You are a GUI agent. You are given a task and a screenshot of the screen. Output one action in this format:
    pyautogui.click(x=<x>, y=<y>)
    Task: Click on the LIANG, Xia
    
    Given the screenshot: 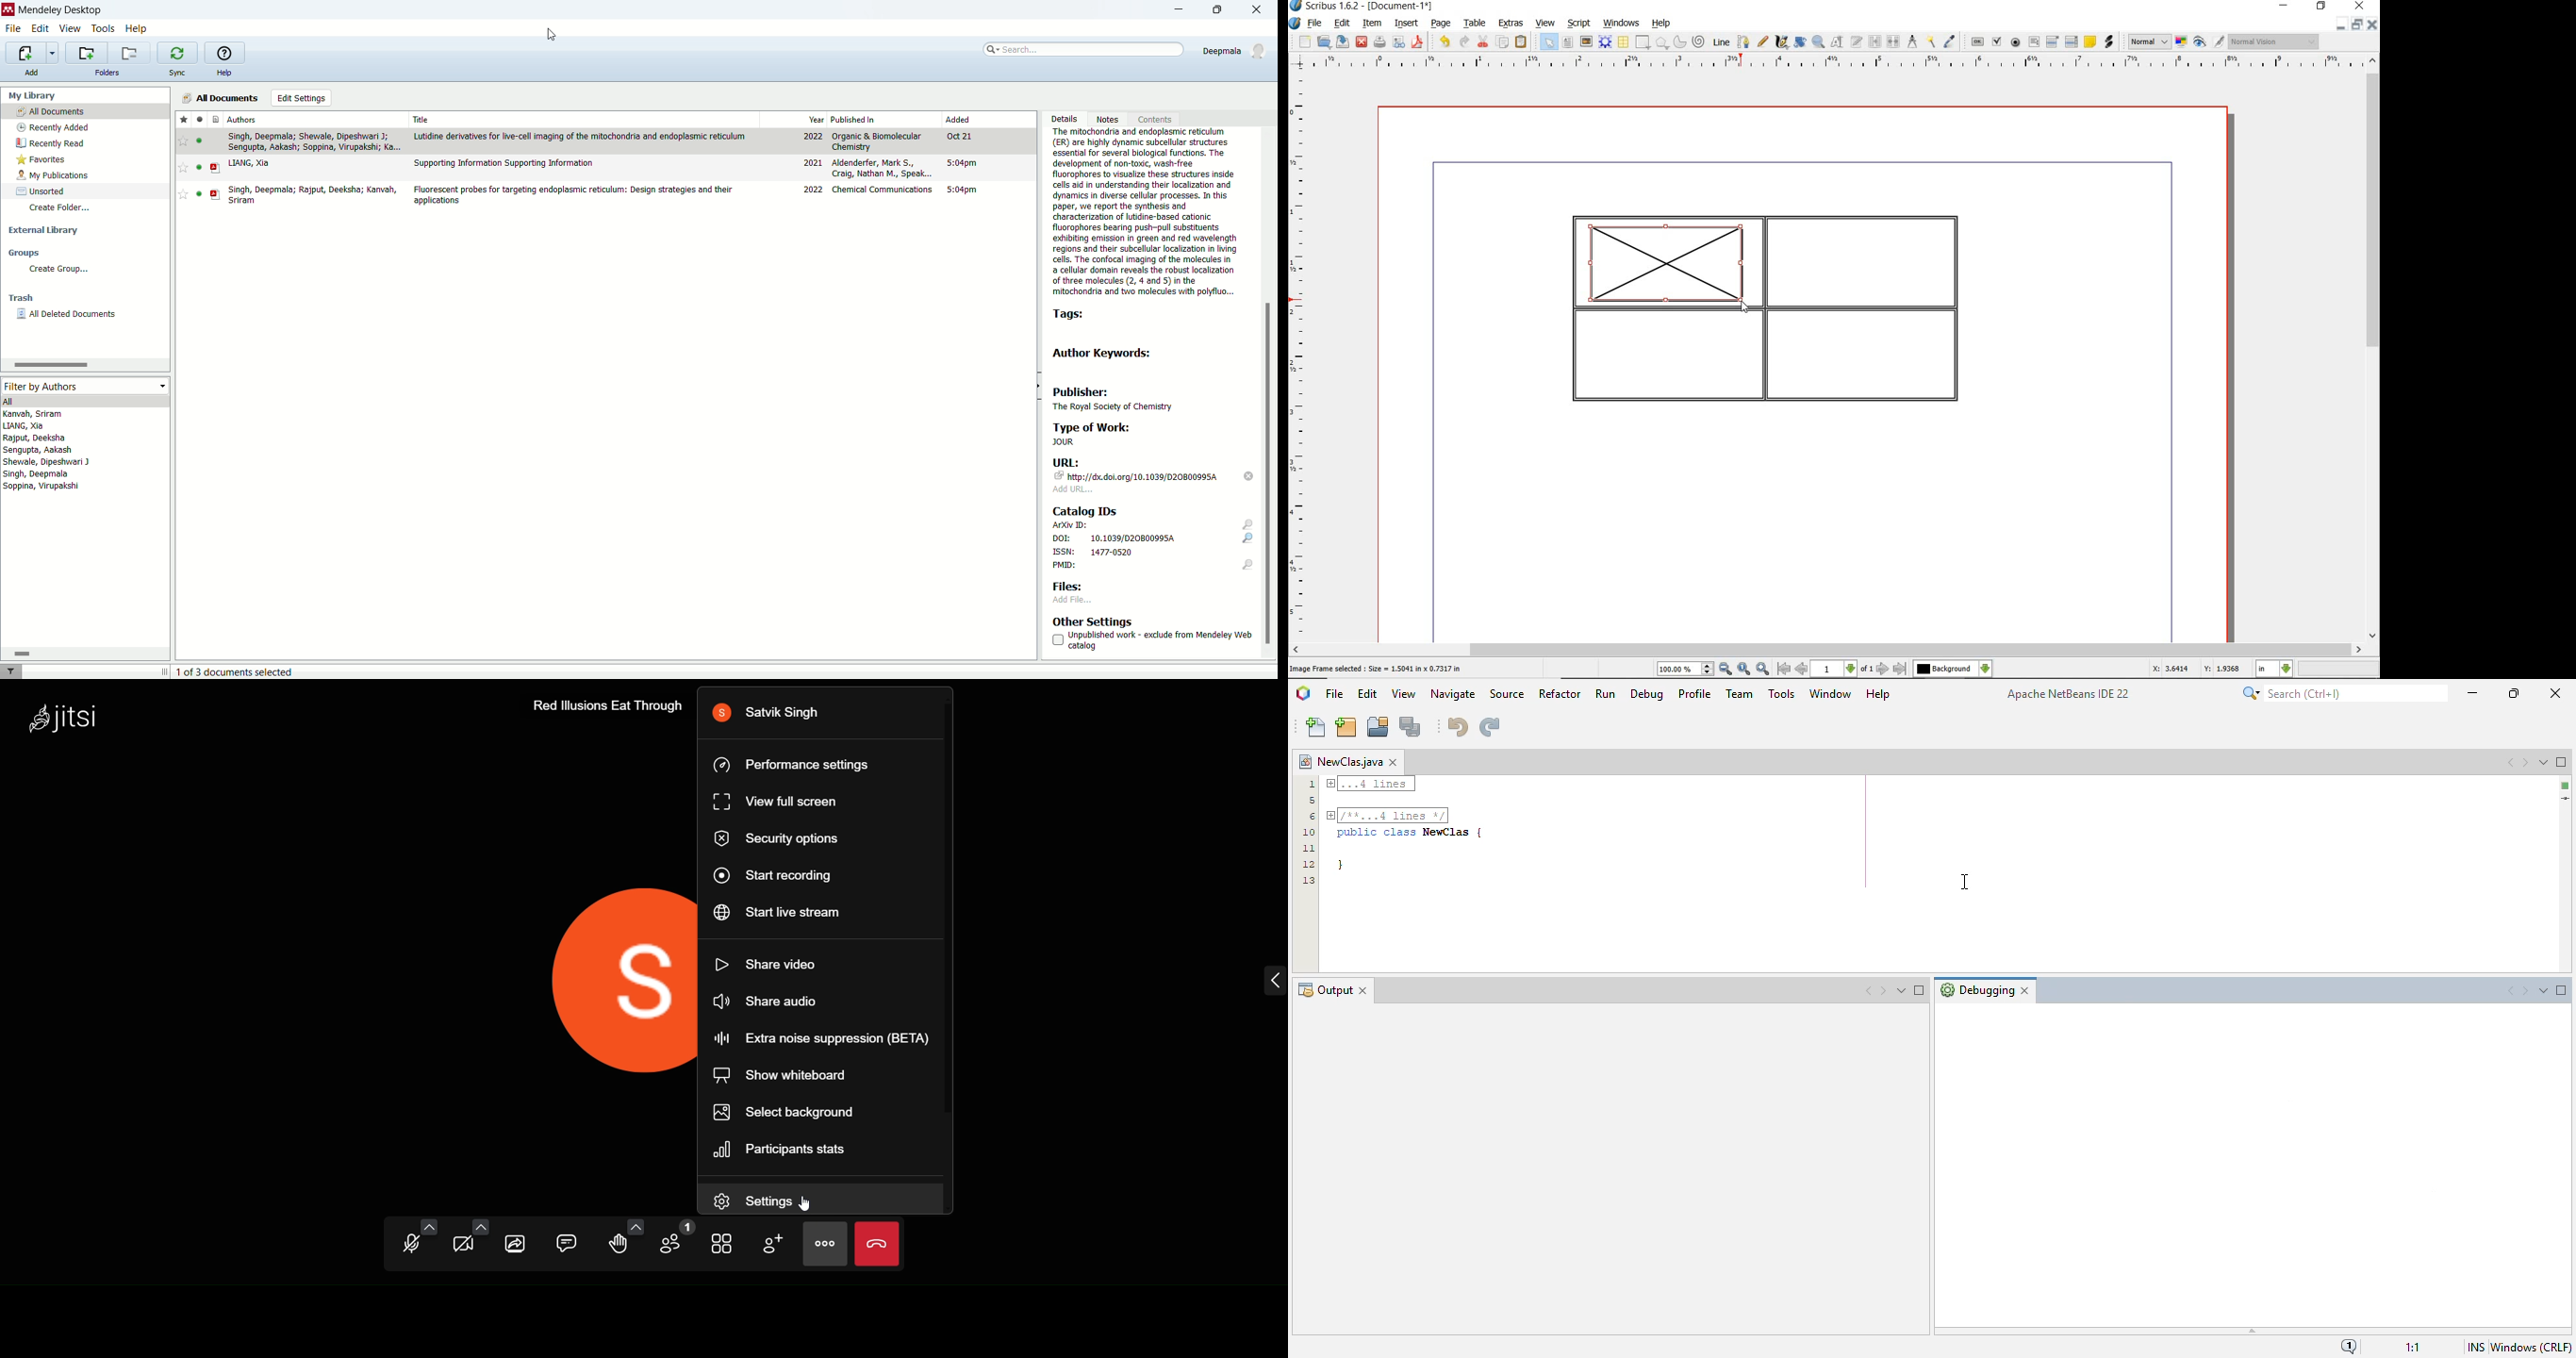 What is the action you would take?
    pyautogui.click(x=249, y=163)
    